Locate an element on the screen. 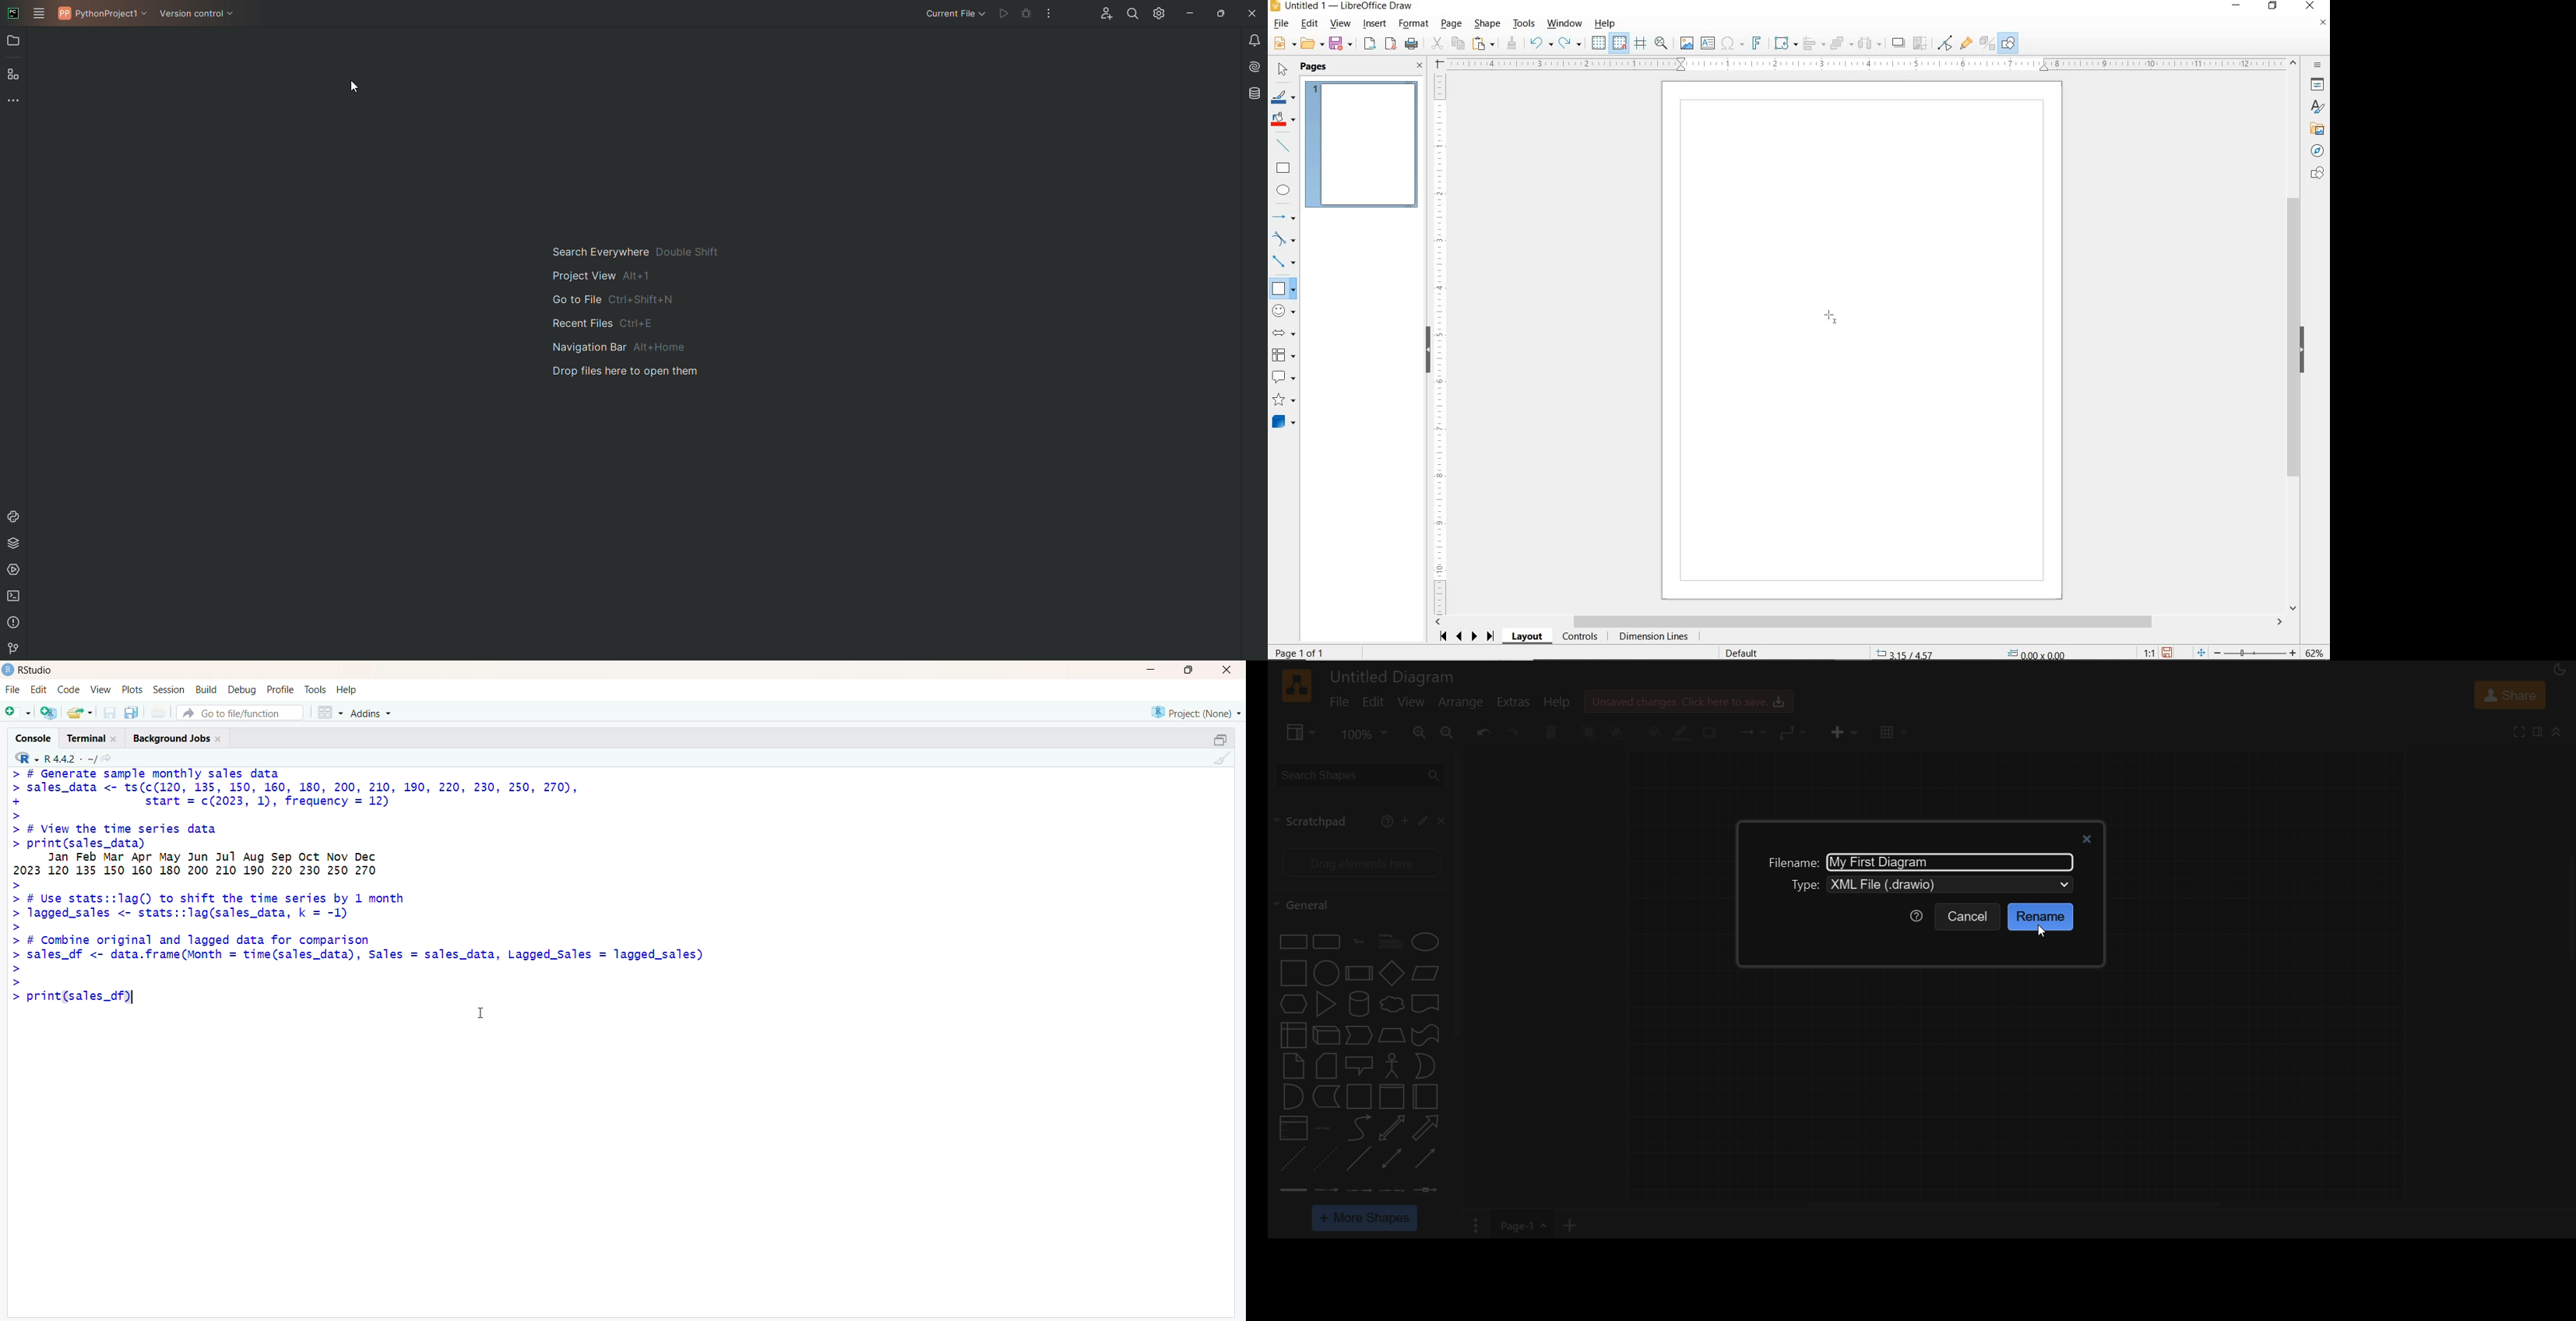 The width and height of the screenshot is (2576, 1344). add is located at coordinates (1404, 821).